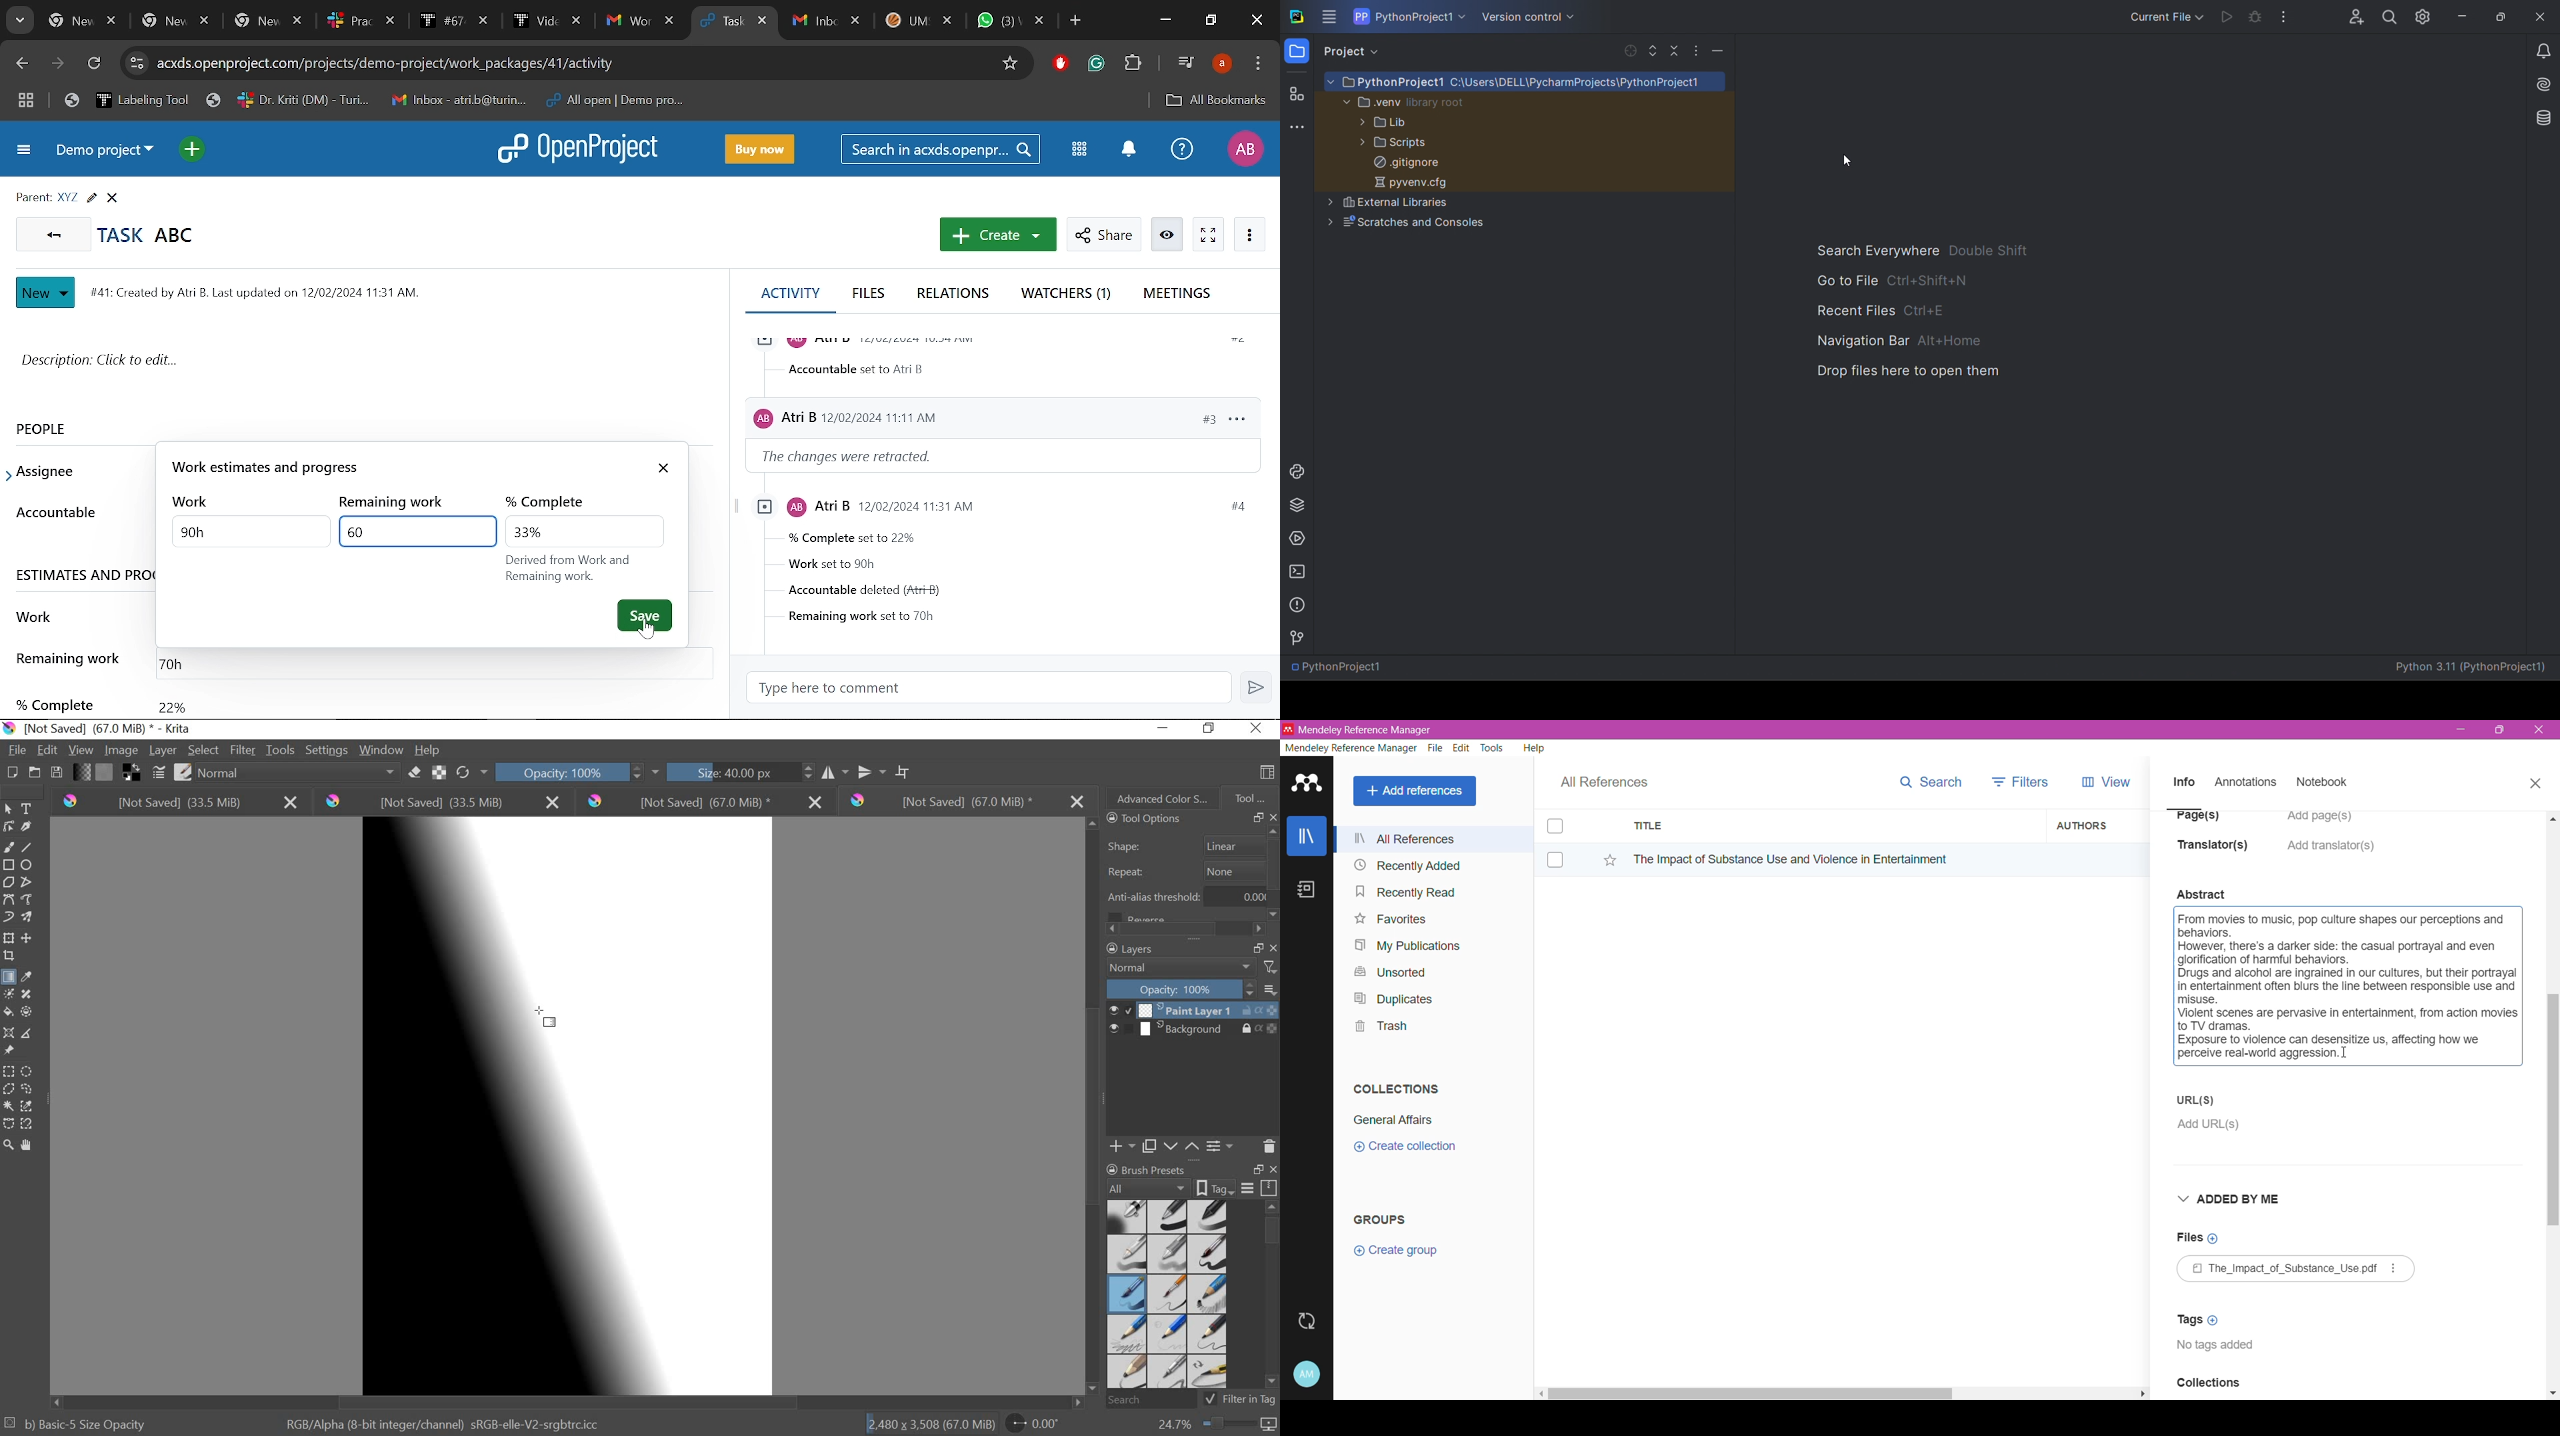 This screenshot has width=2576, height=1456. What do you see at coordinates (2473, 666) in the screenshot?
I see `Python 3.11(PythonProject)` at bounding box center [2473, 666].